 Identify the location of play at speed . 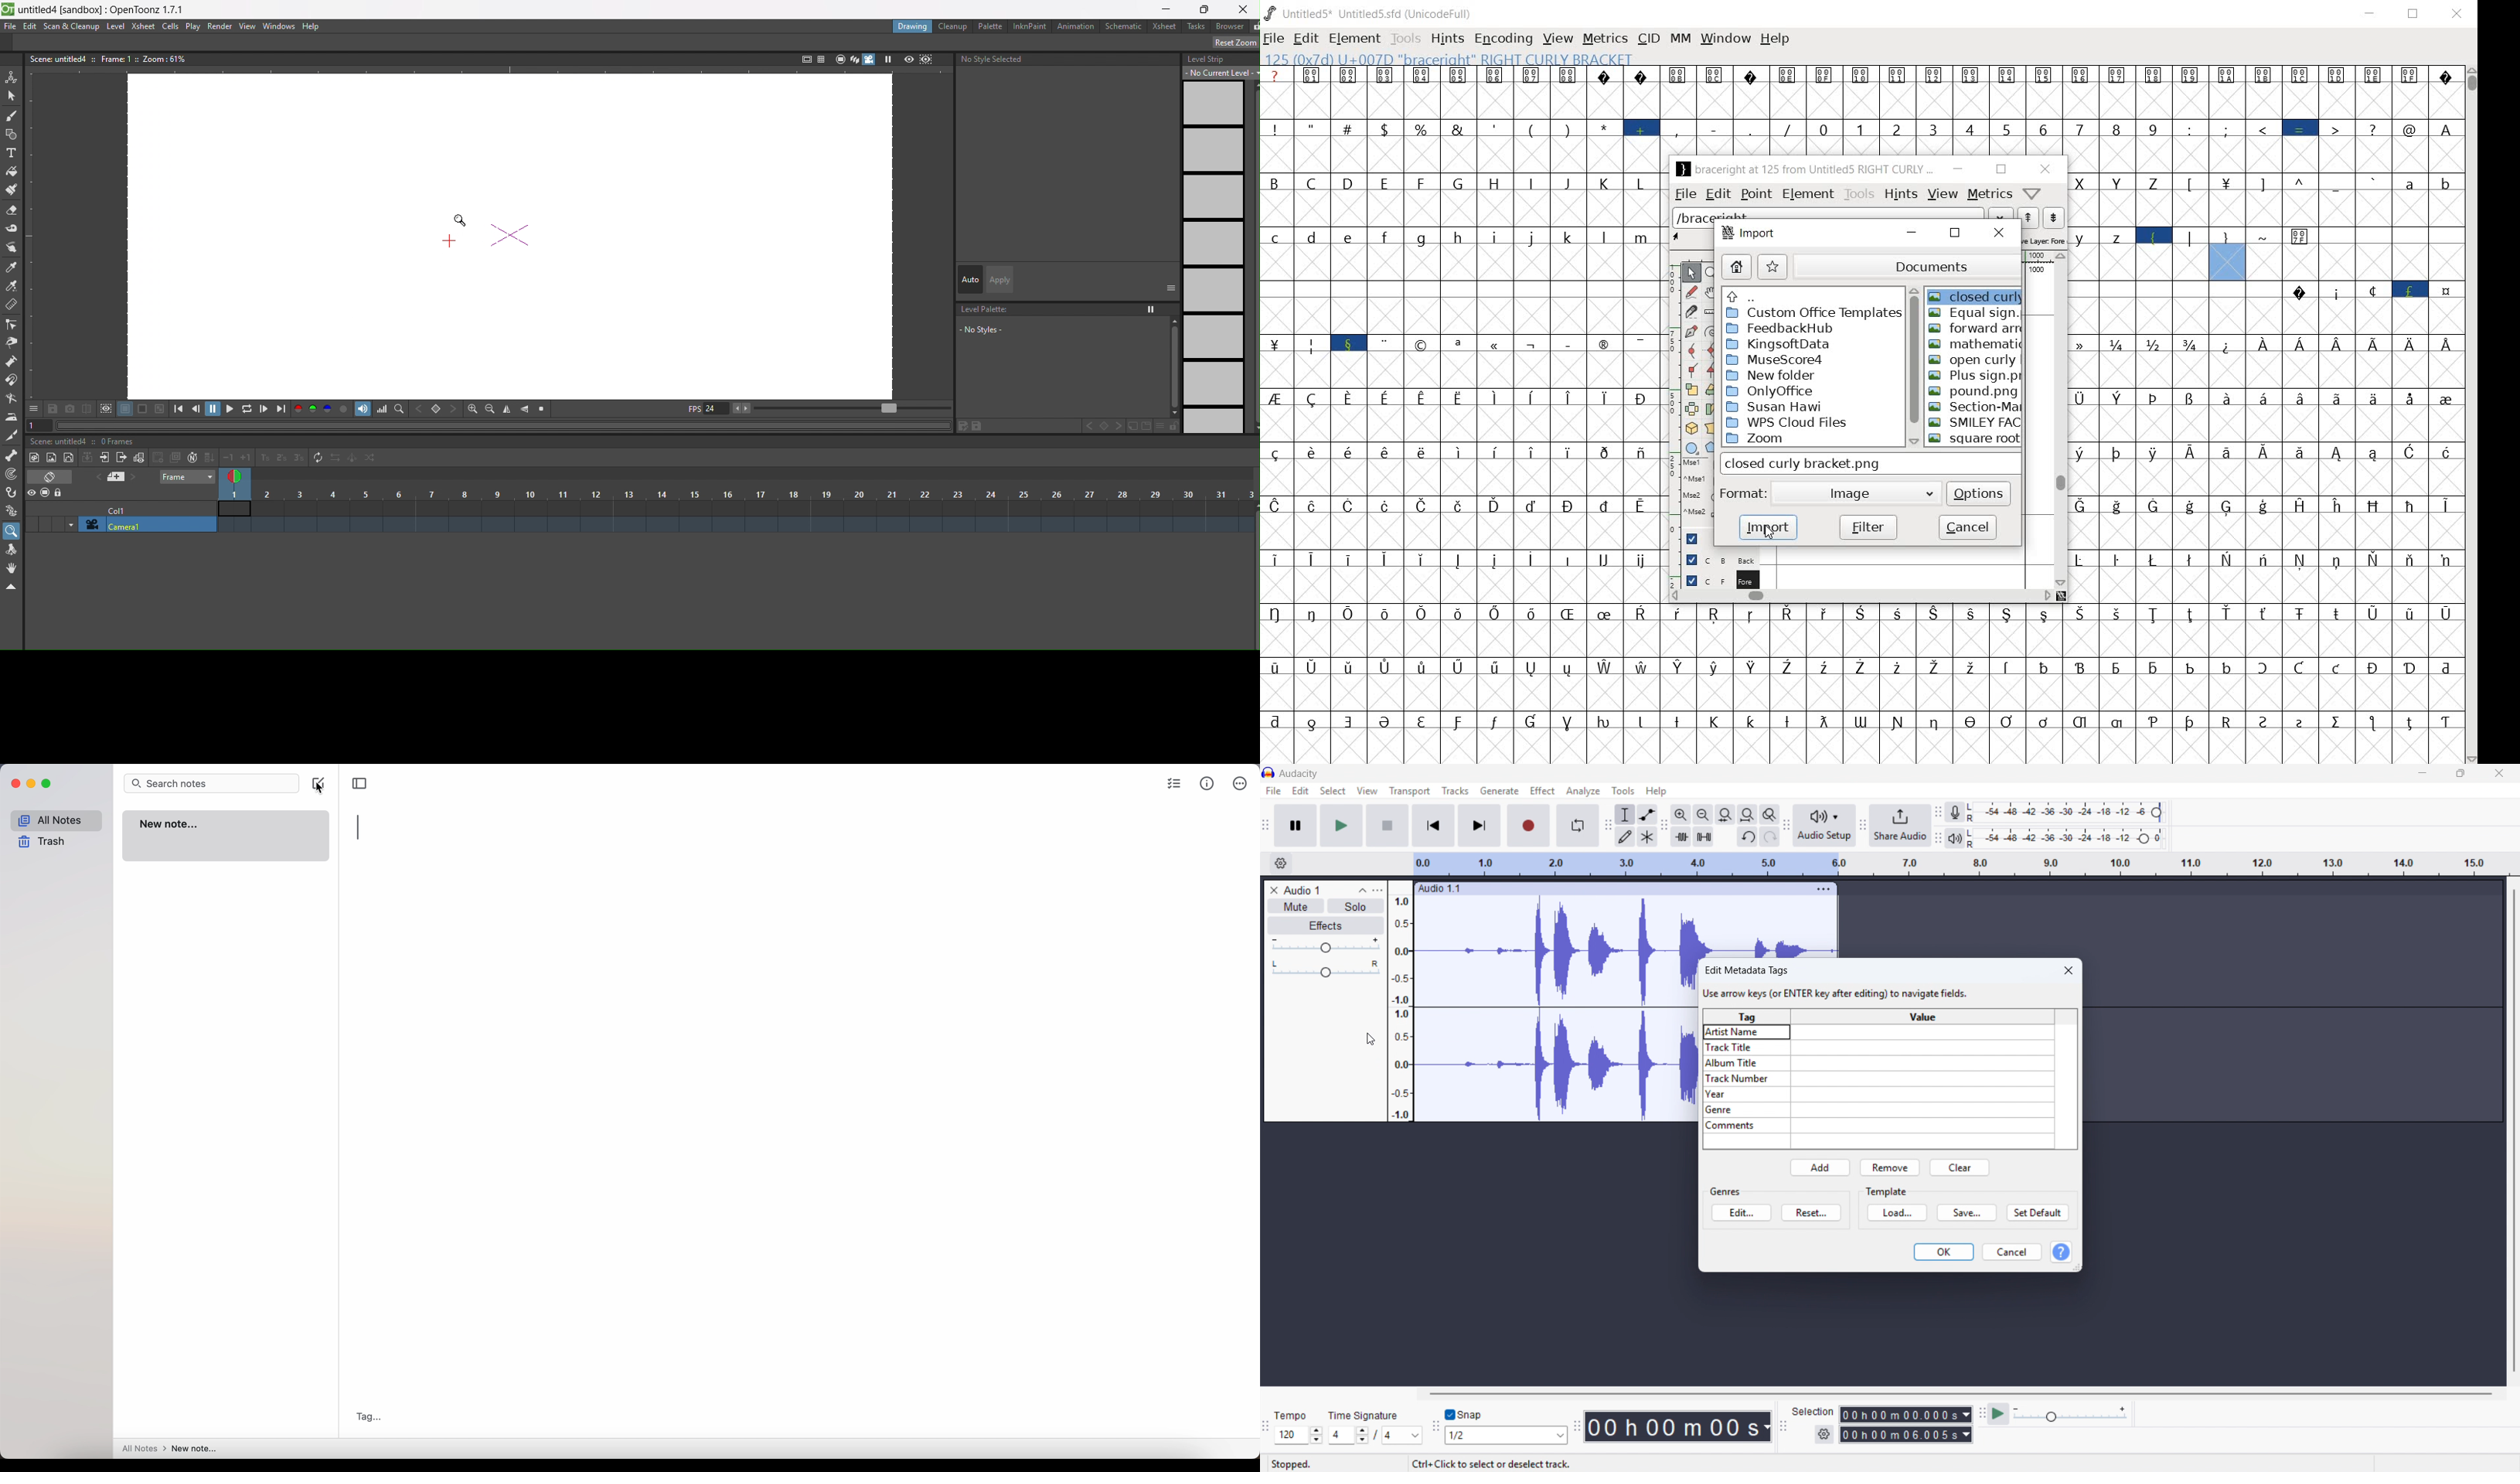
(1998, 1416).